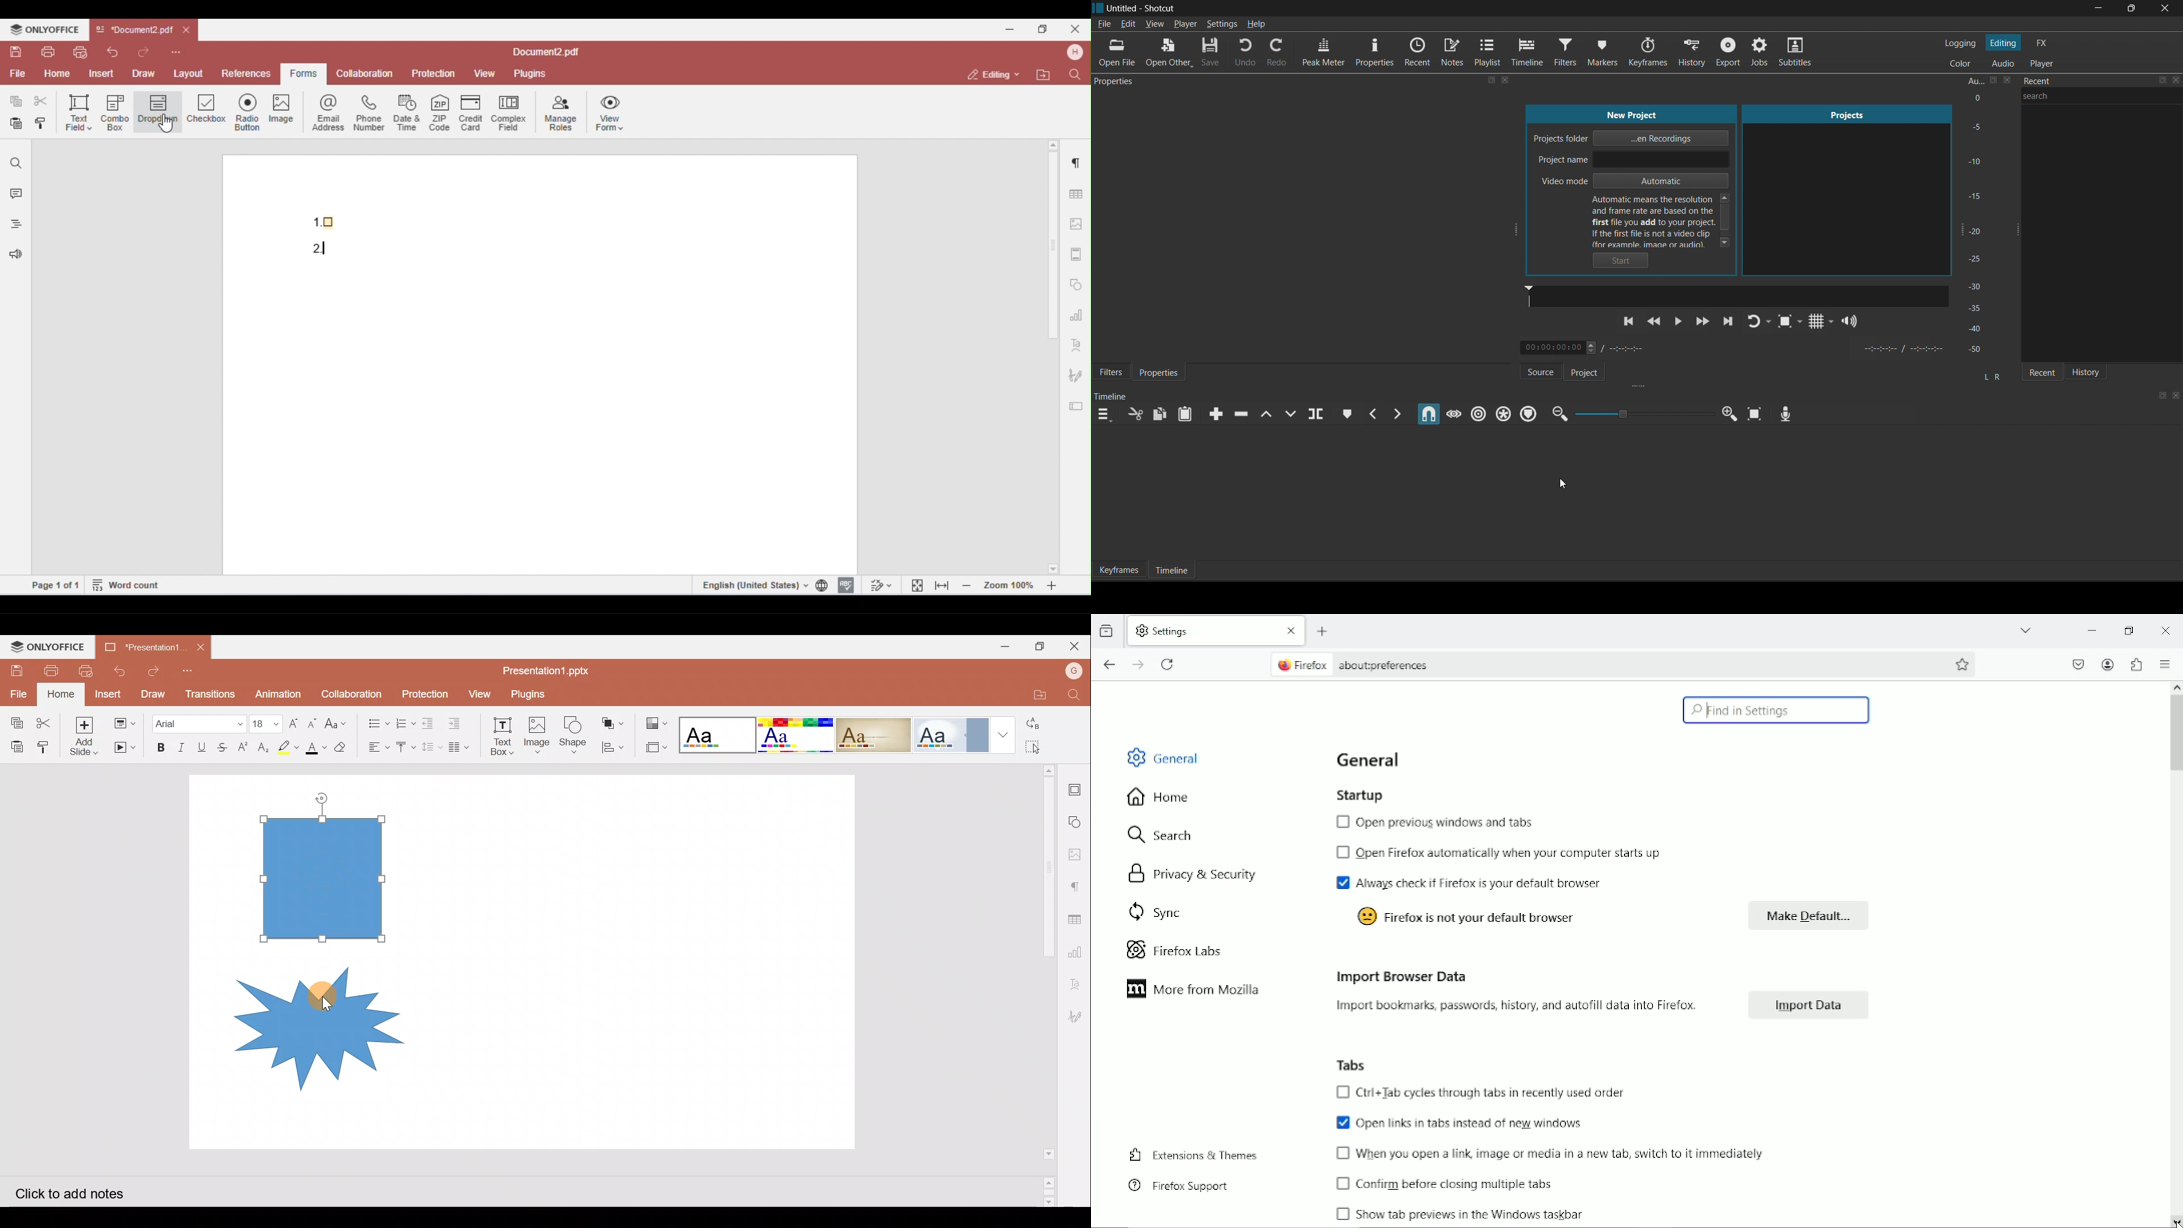 This screenshot has width=2184, height=1232. What do you see at coordinates (2164, 9) in the screenshot?
I see `close` at bounding box center [2164, 9].